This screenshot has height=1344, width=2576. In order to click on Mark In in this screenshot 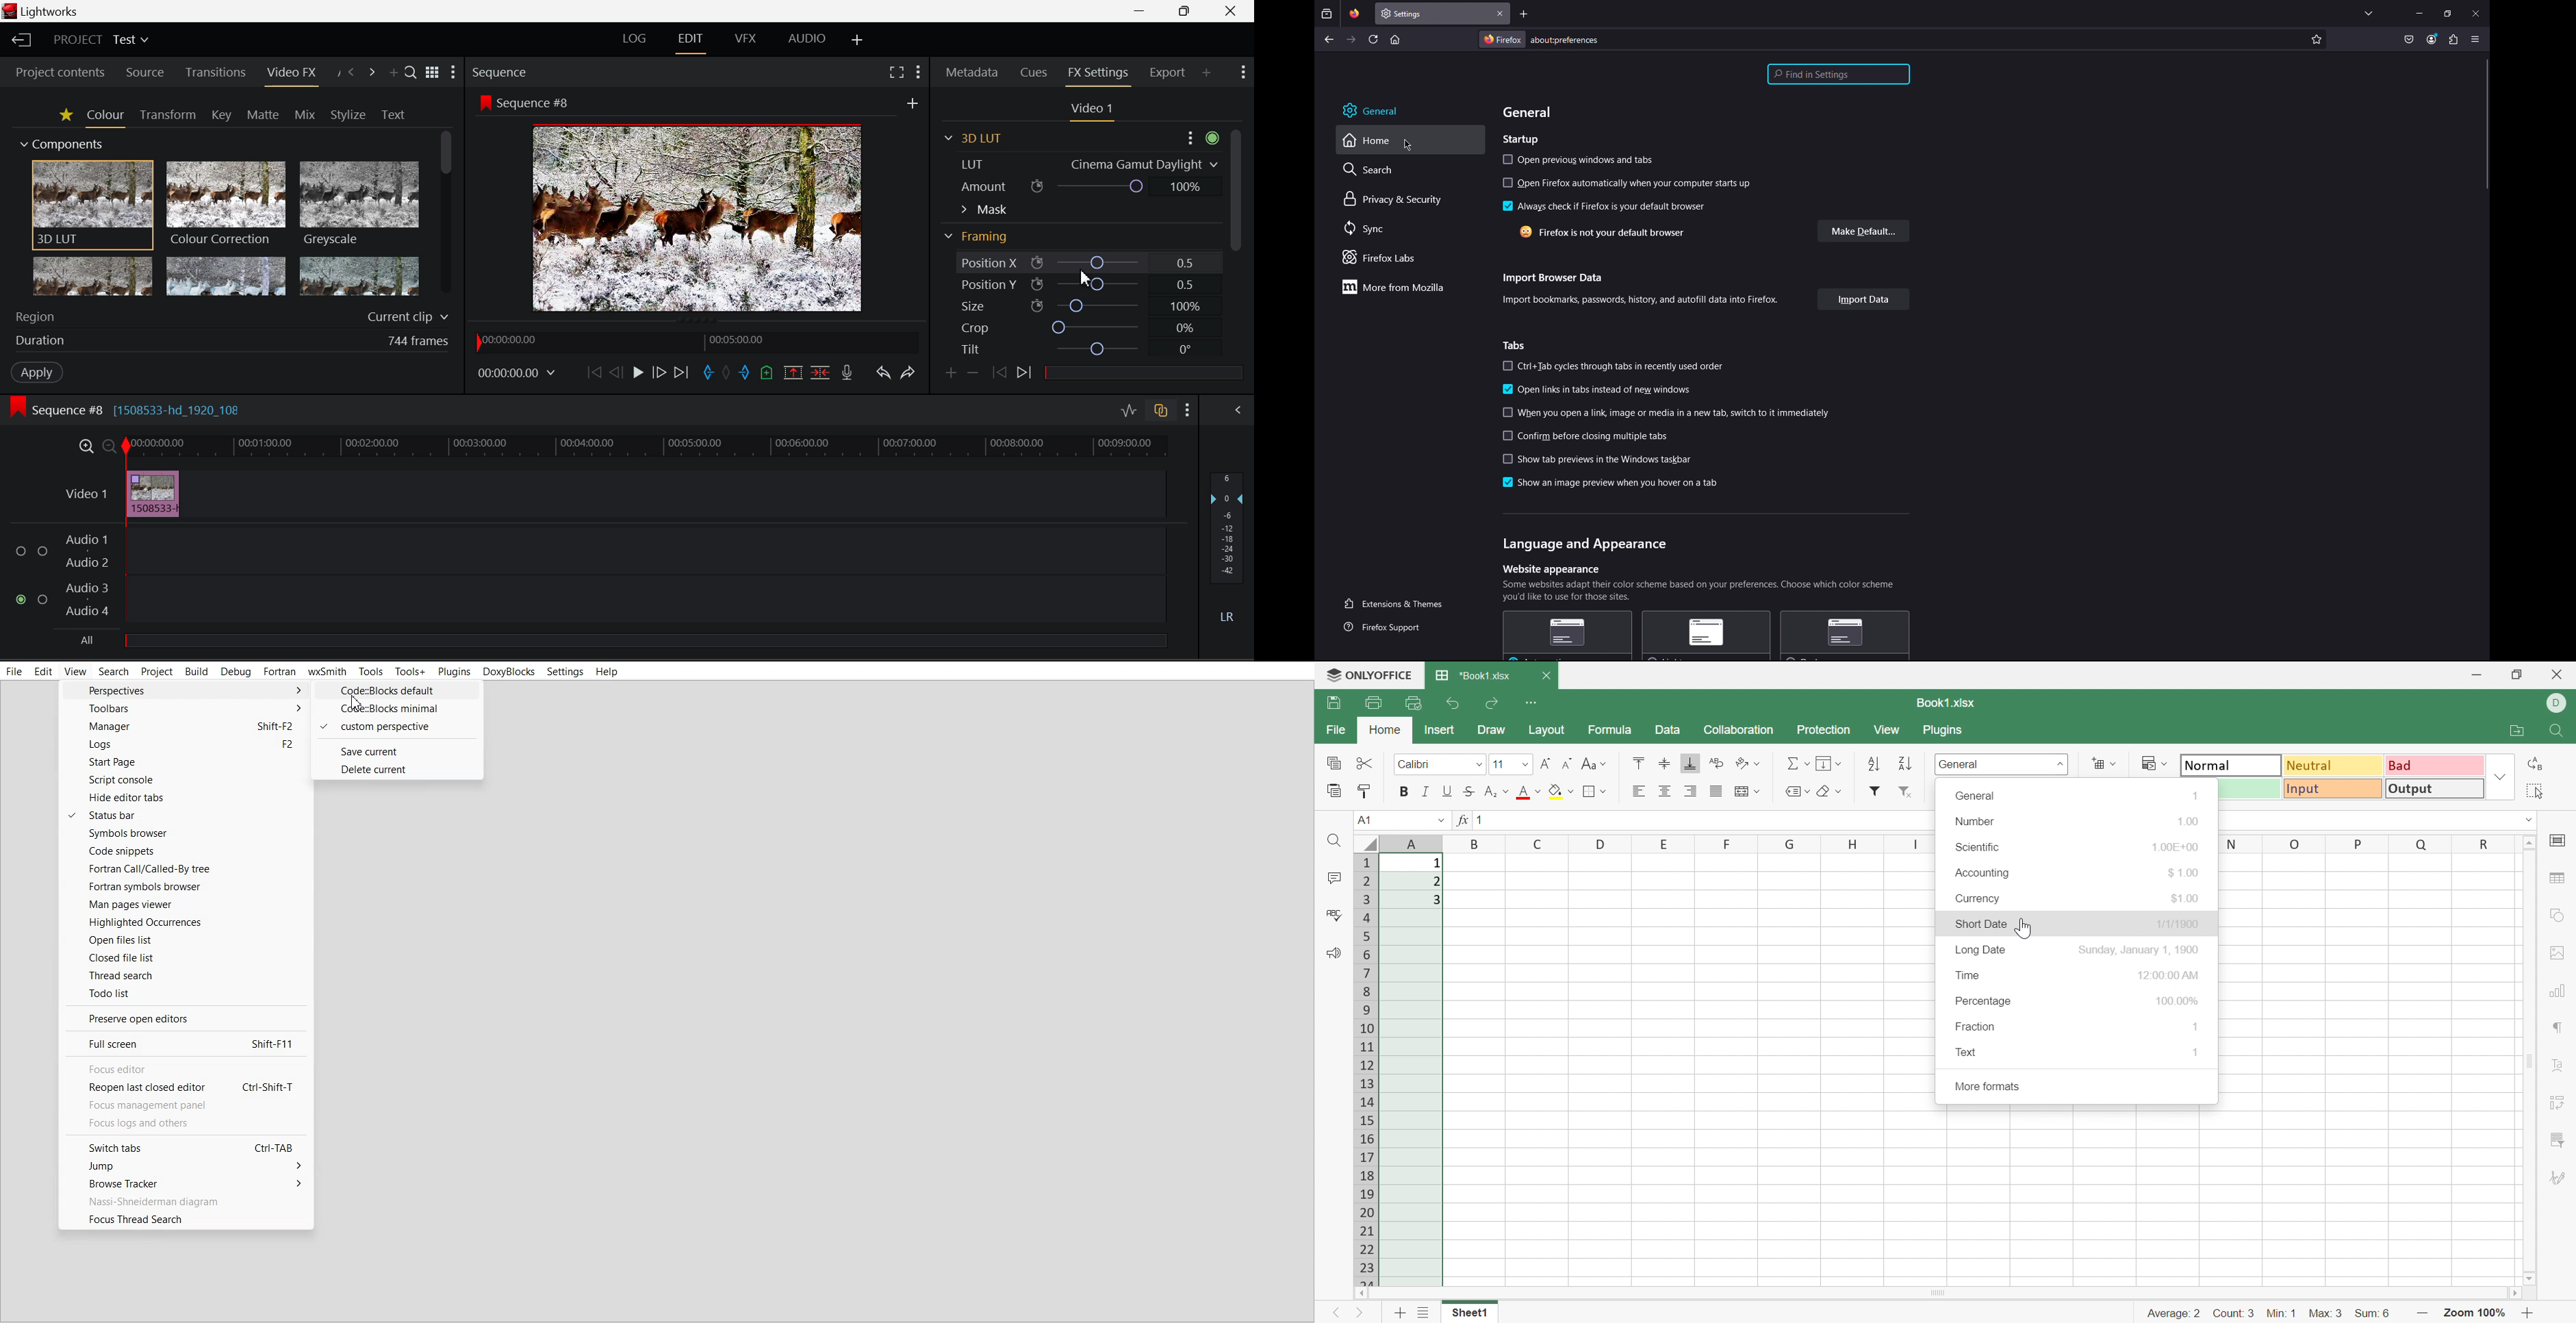, I will do `click(708, 373)`.